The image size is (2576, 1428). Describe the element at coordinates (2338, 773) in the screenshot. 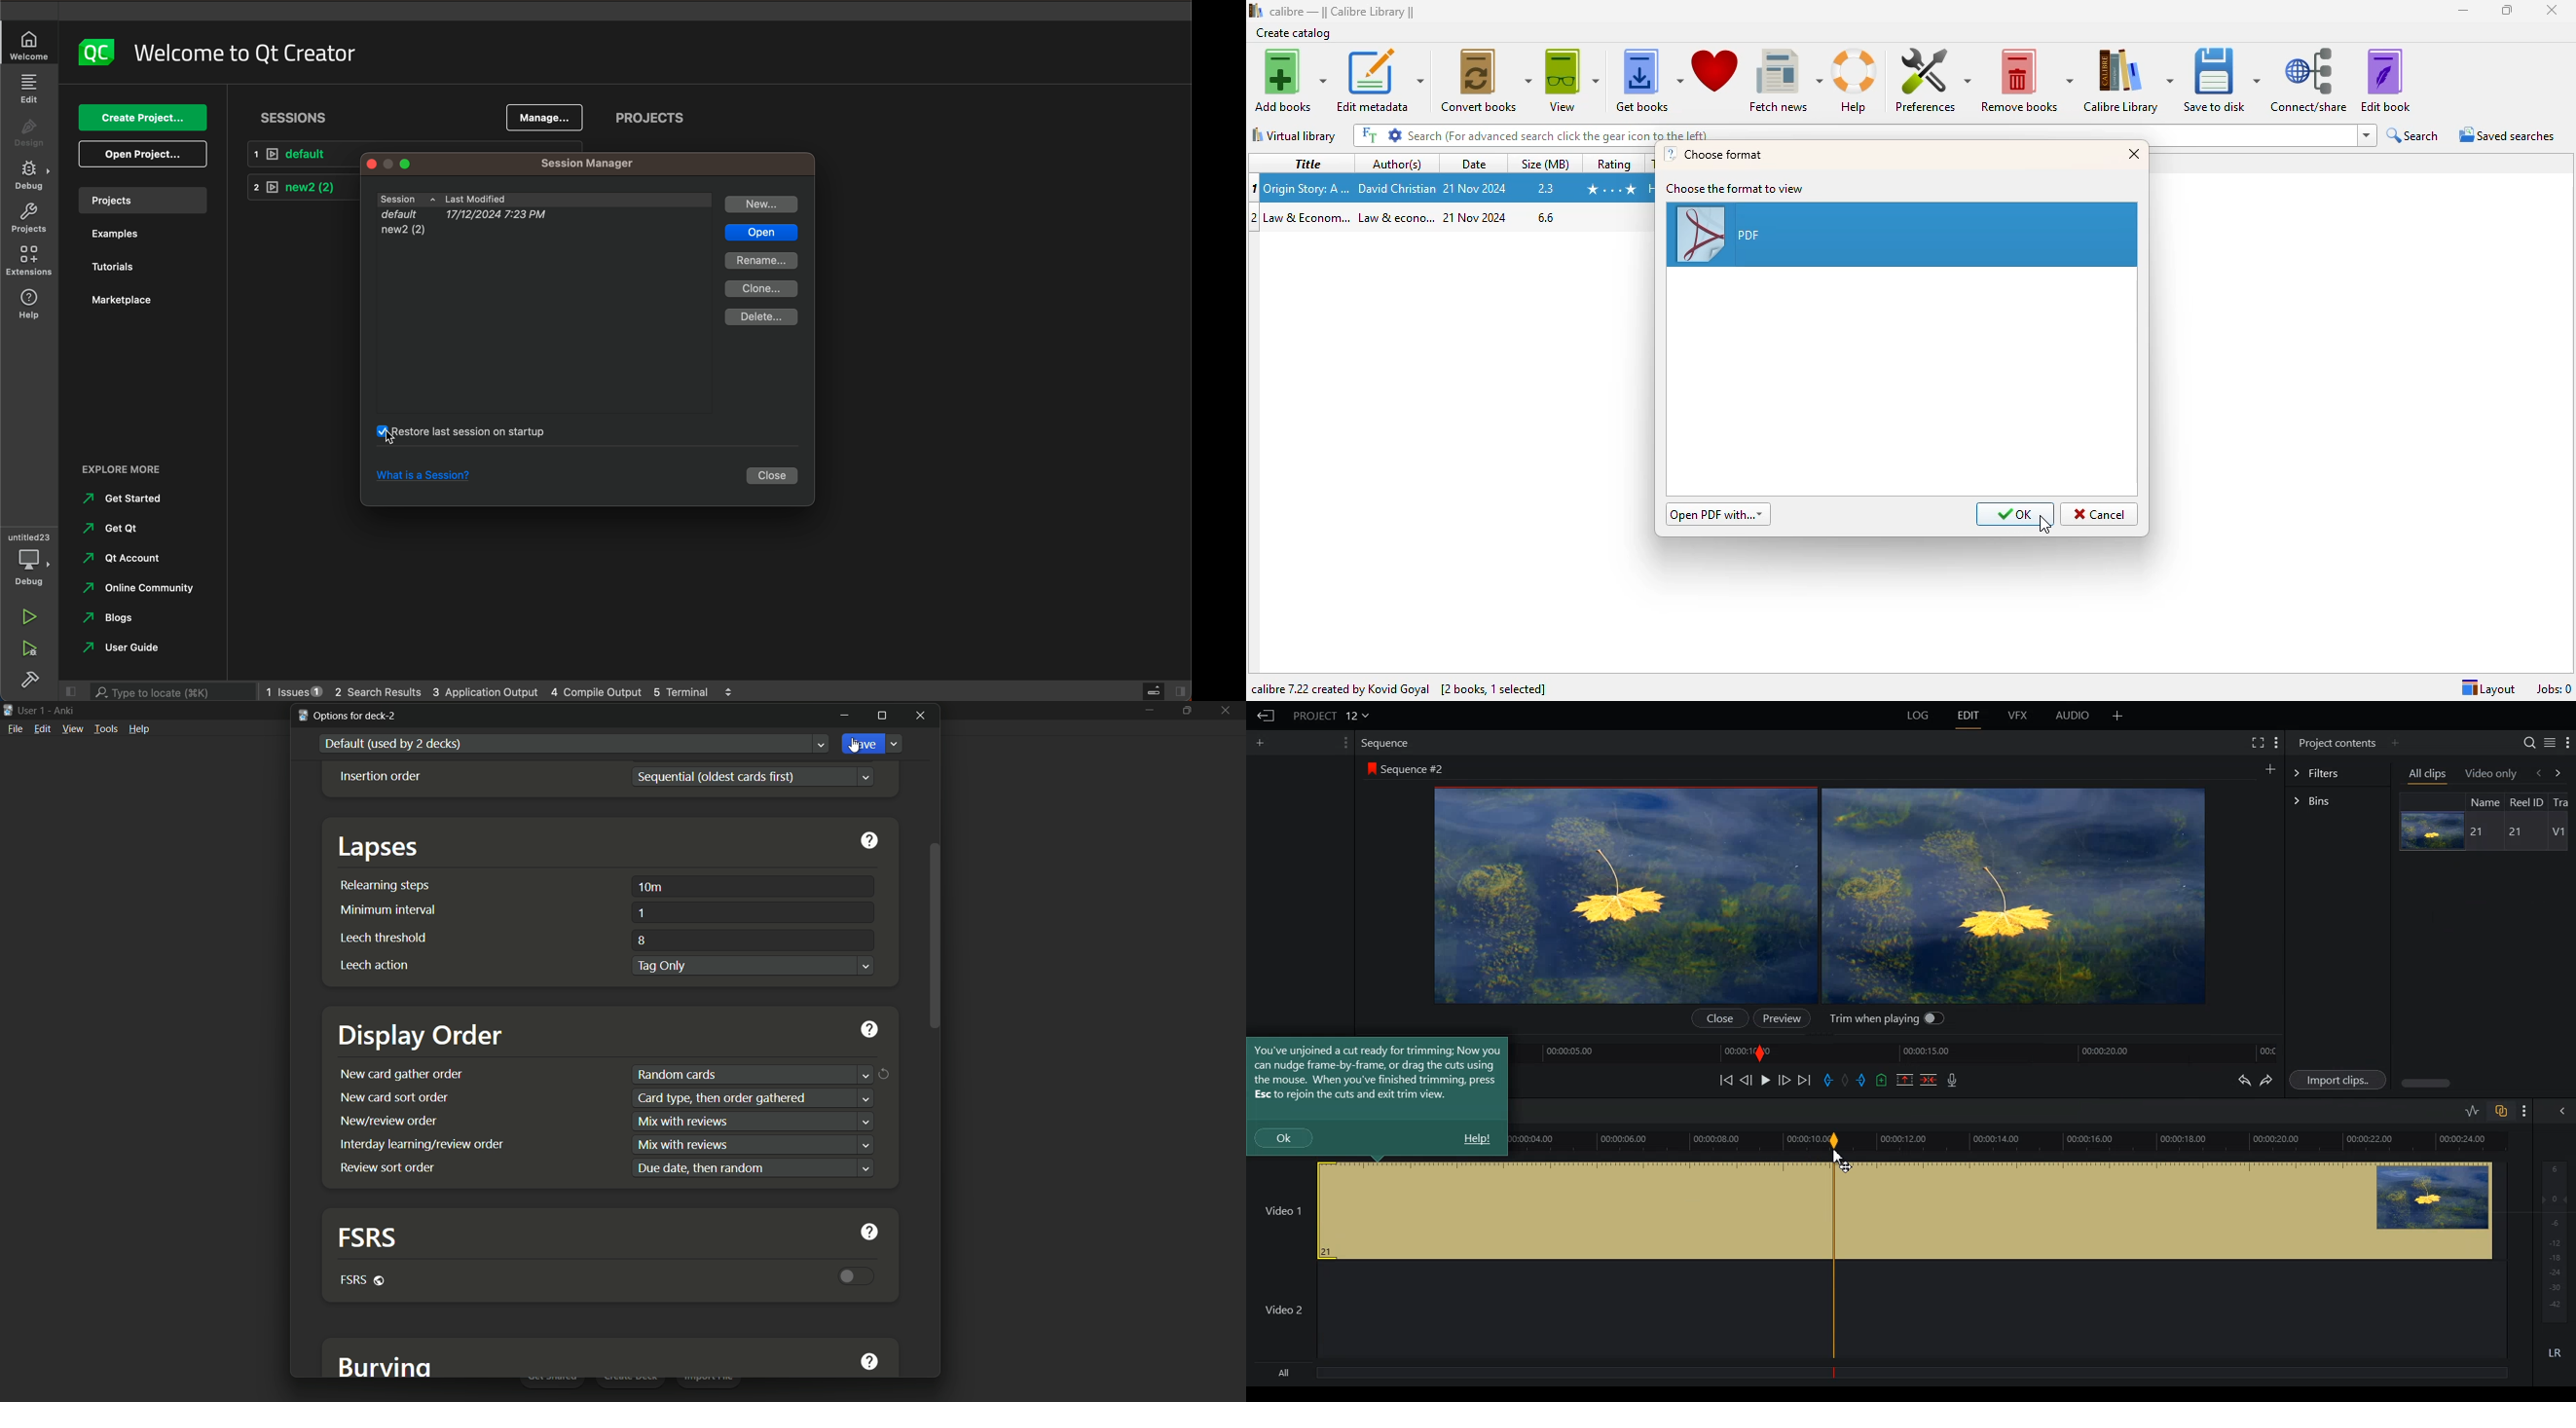

I see `Filters` at that location.